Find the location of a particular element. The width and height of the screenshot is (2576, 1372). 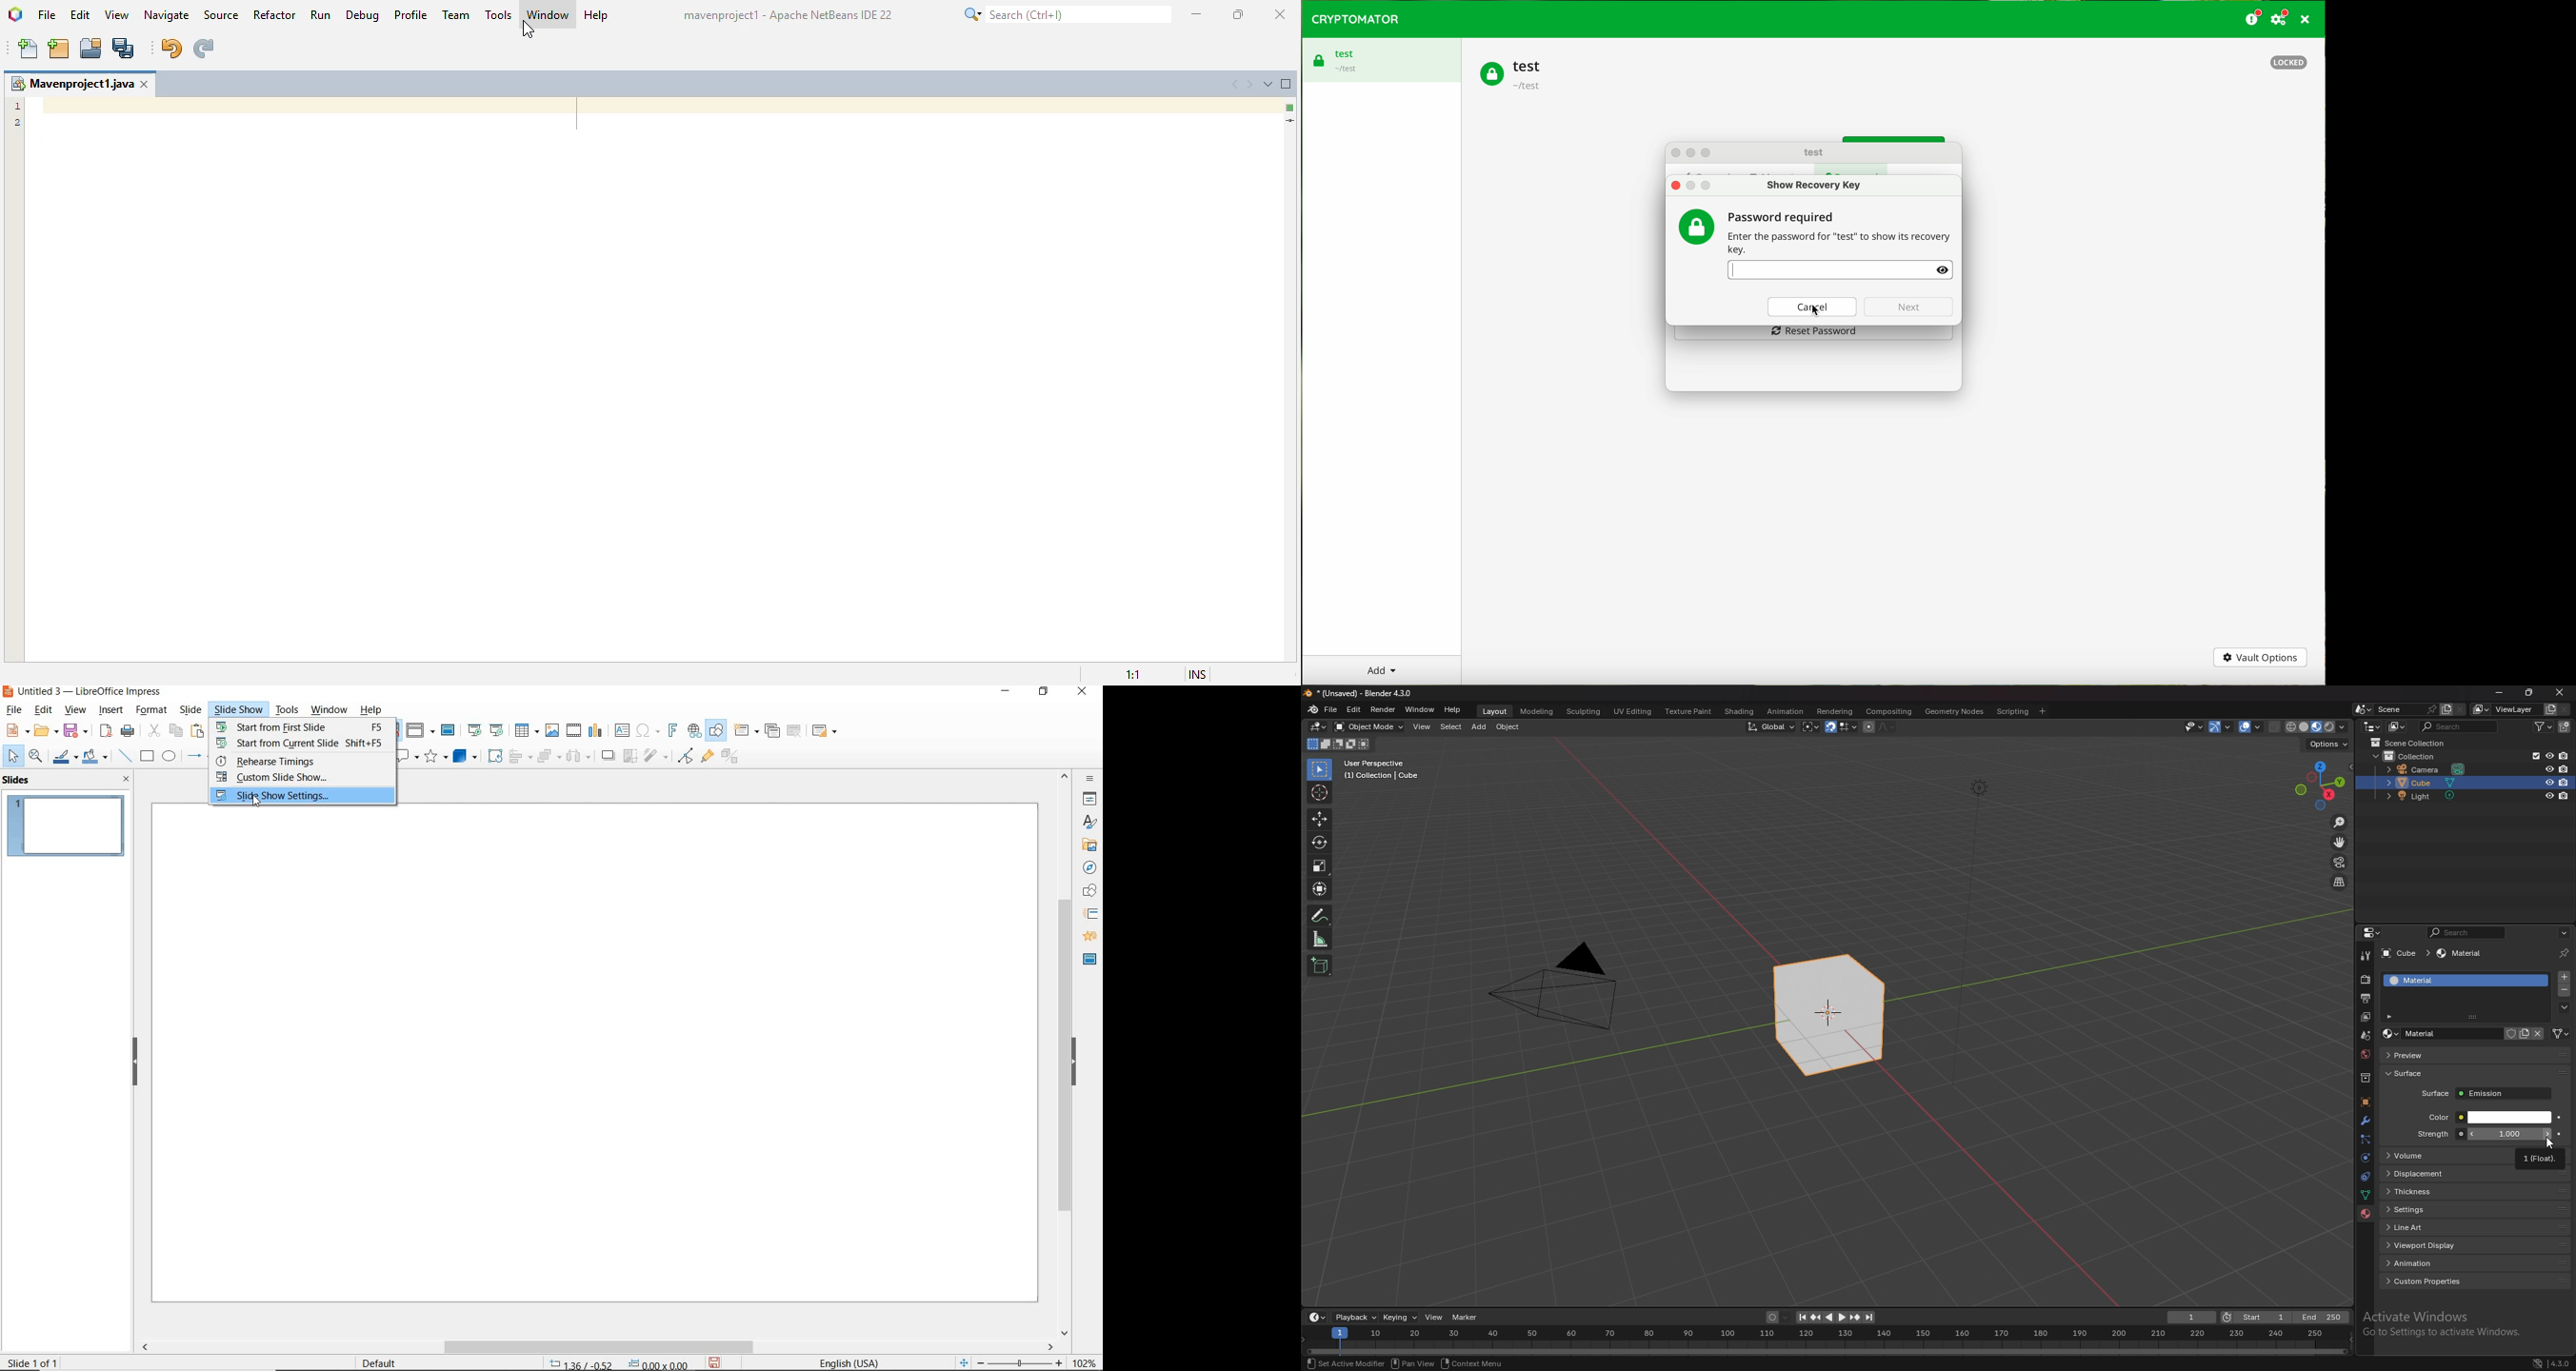

SLIDE LAYOUT is located at coordinates (824, 730).